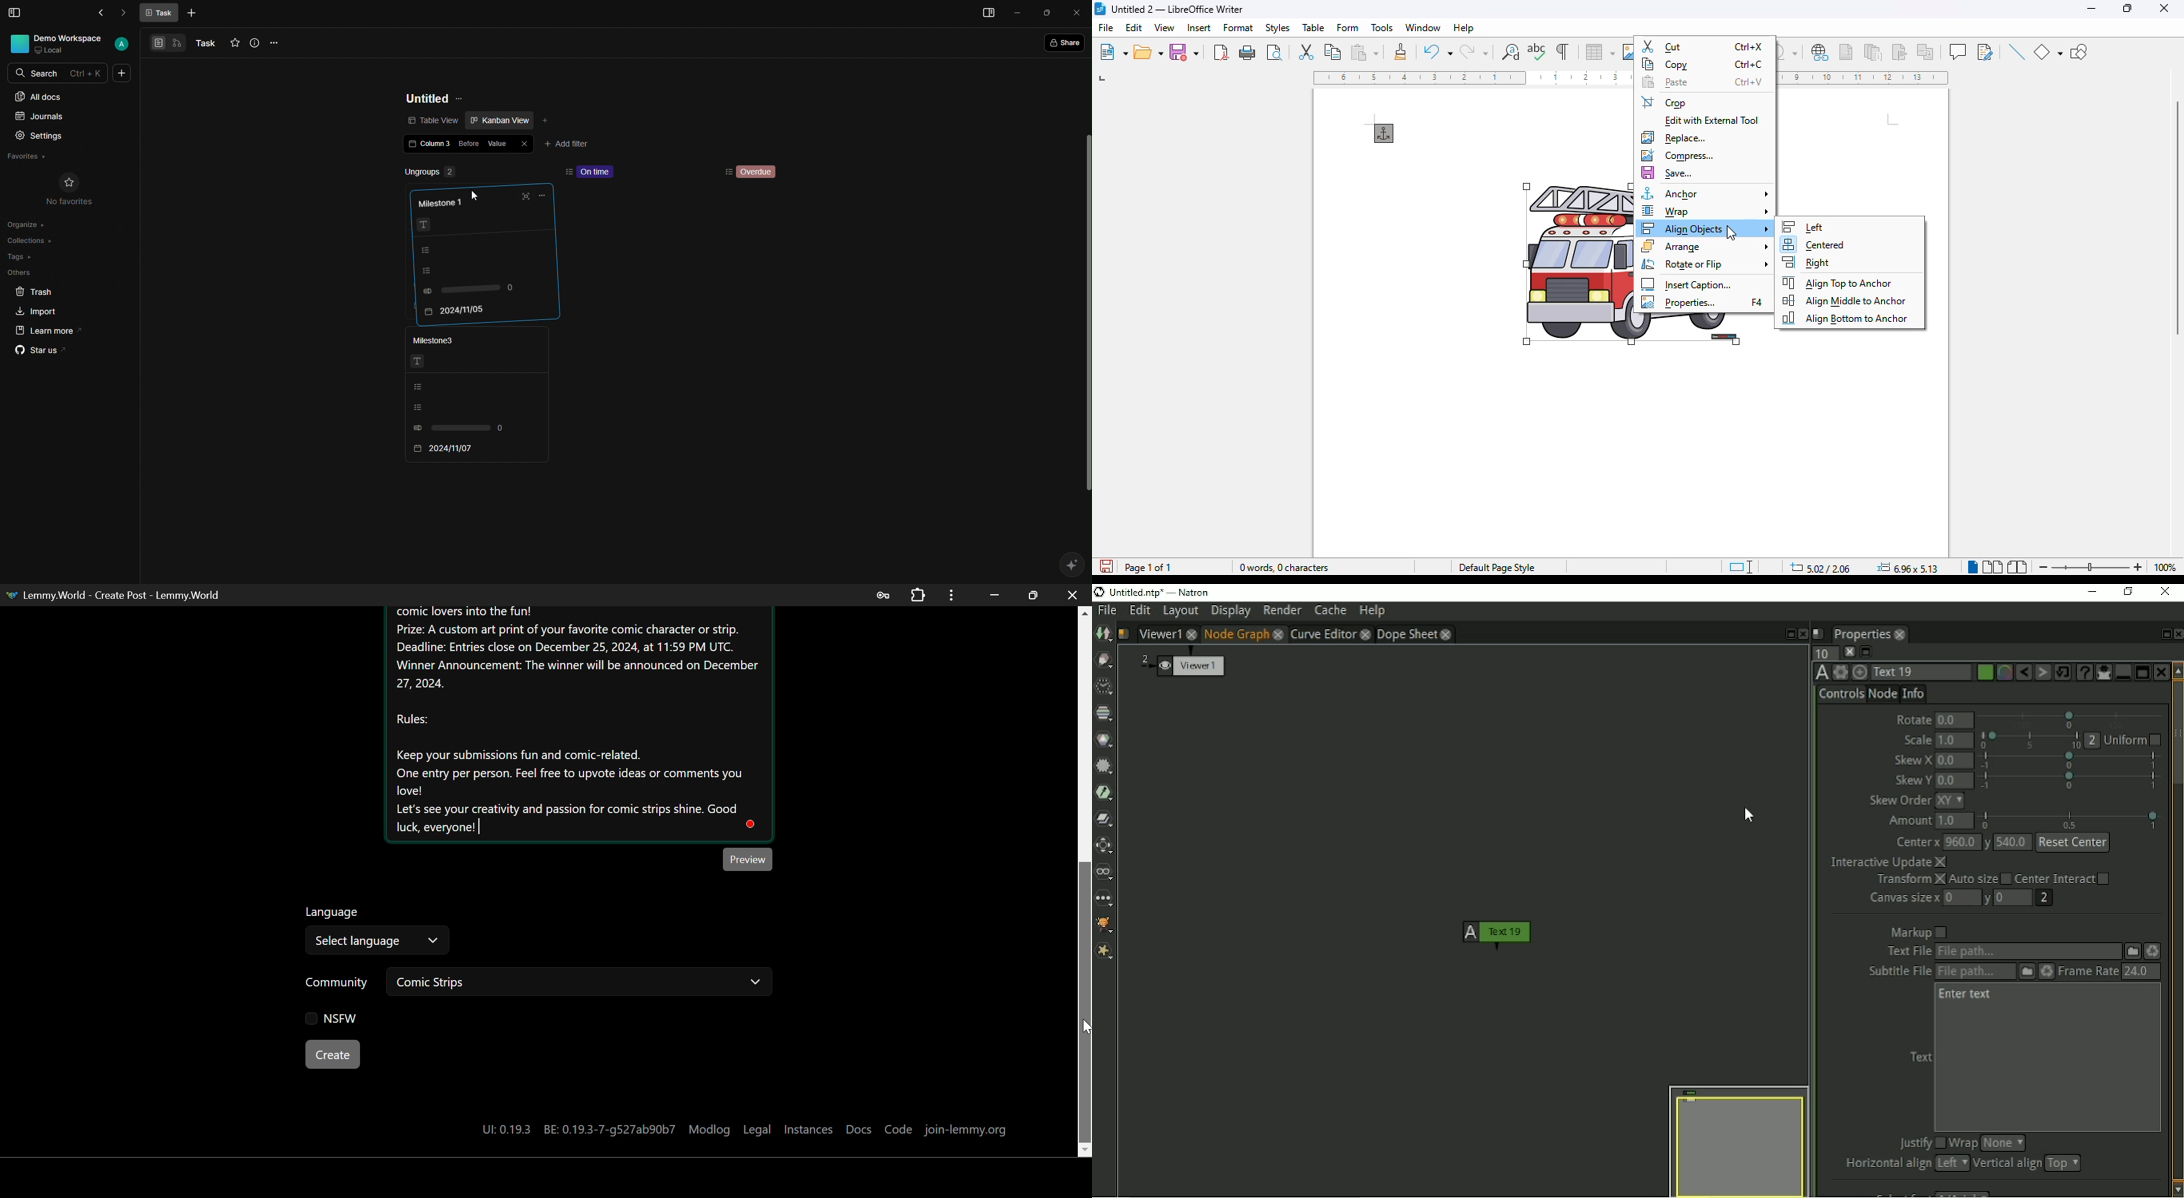 The height and width of the screenshot is (1204, 2184). I want to click on close, so click(2164, 8).